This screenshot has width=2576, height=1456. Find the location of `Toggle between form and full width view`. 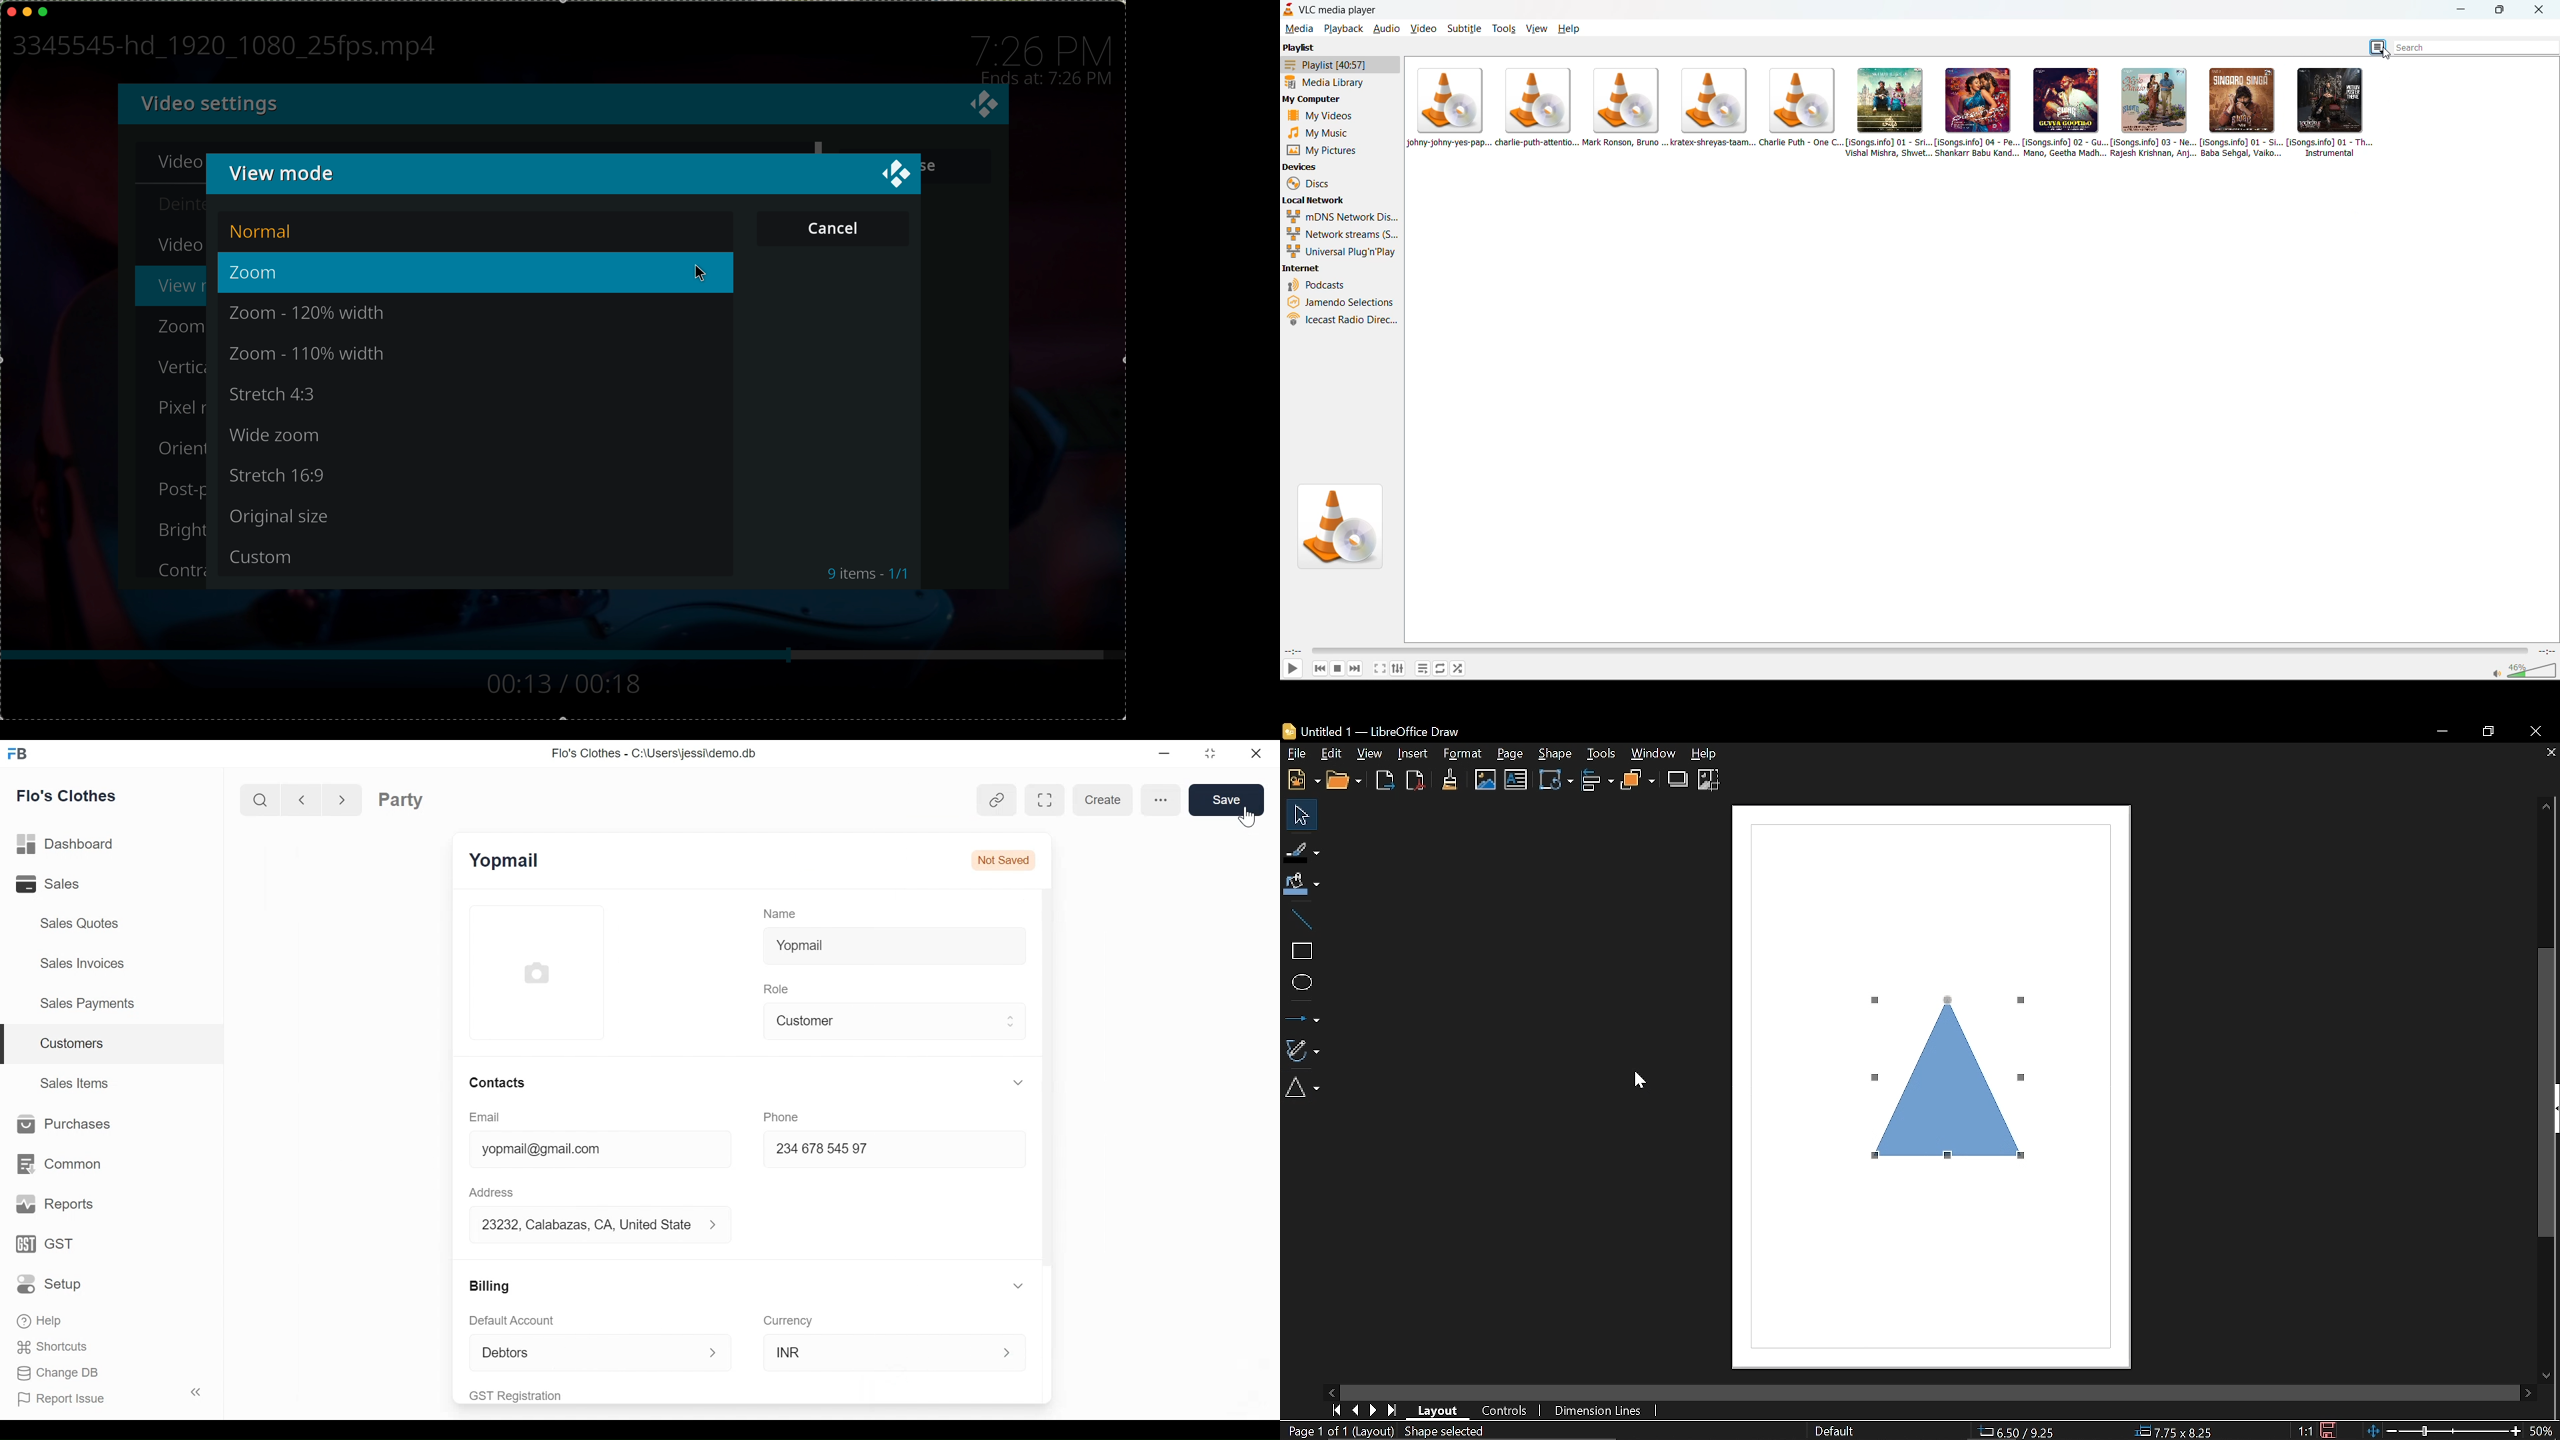

Toggle between form and full width view is located at coordinates (1042, 797).